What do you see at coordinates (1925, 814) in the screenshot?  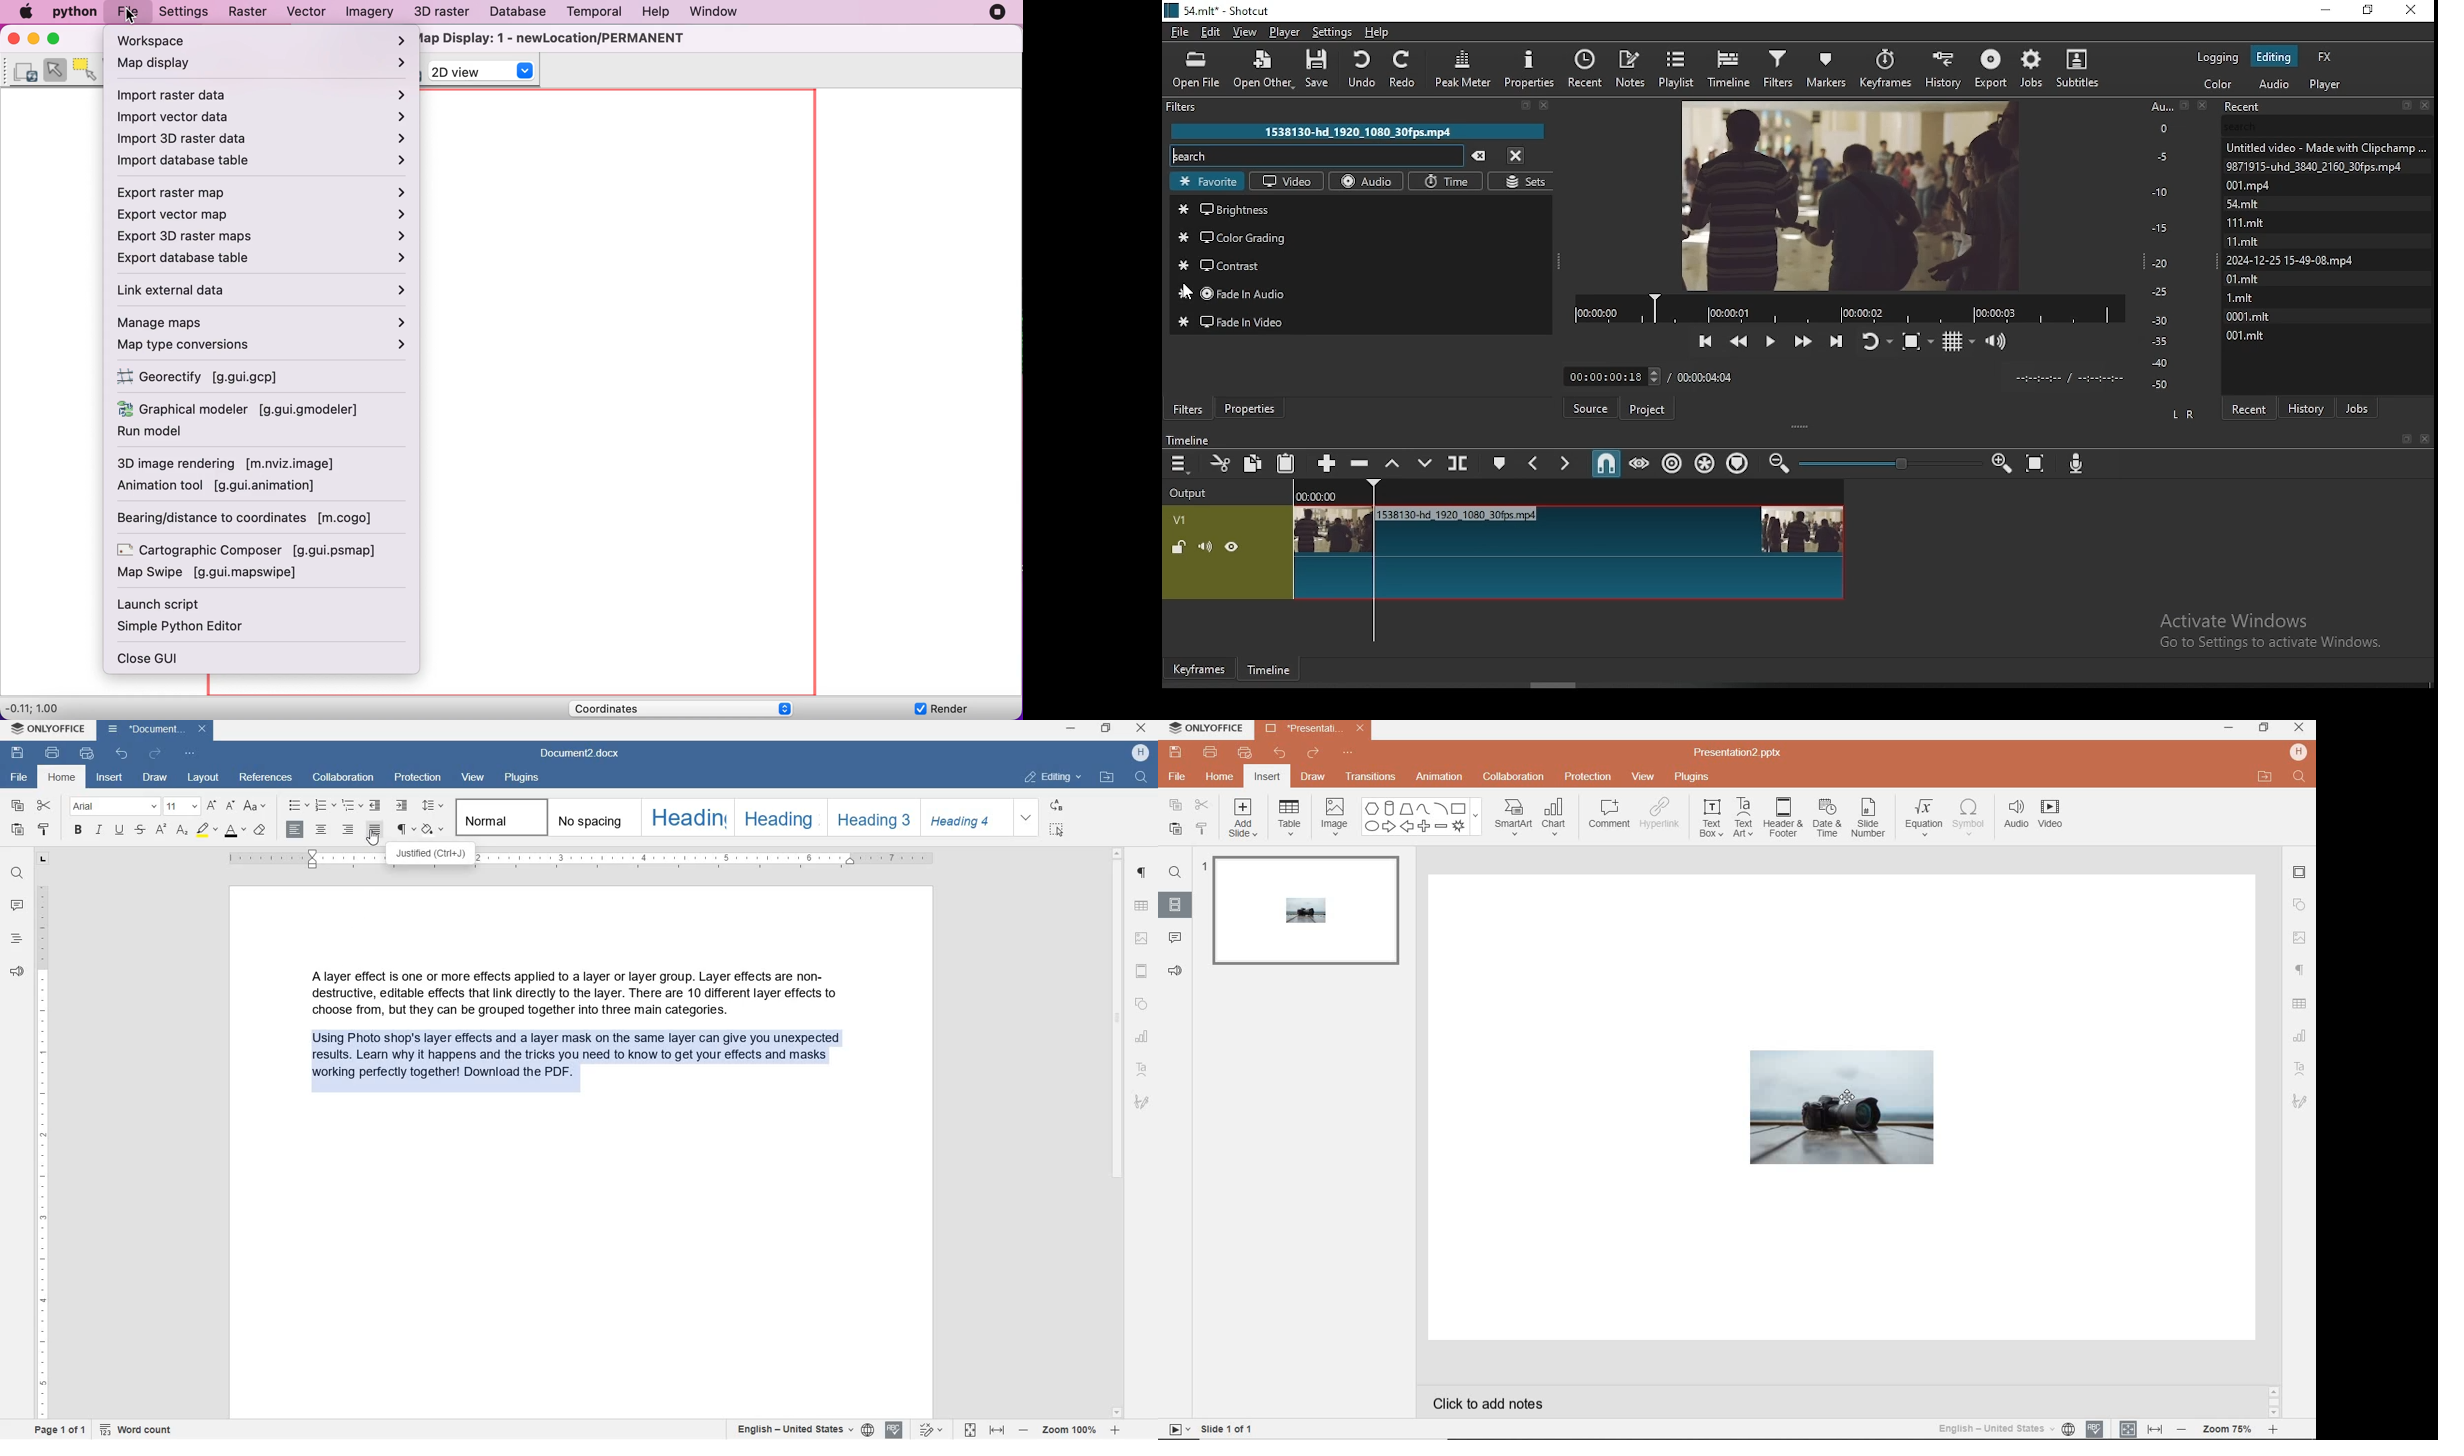 I see `equation` at bounding box center [1925, 814].